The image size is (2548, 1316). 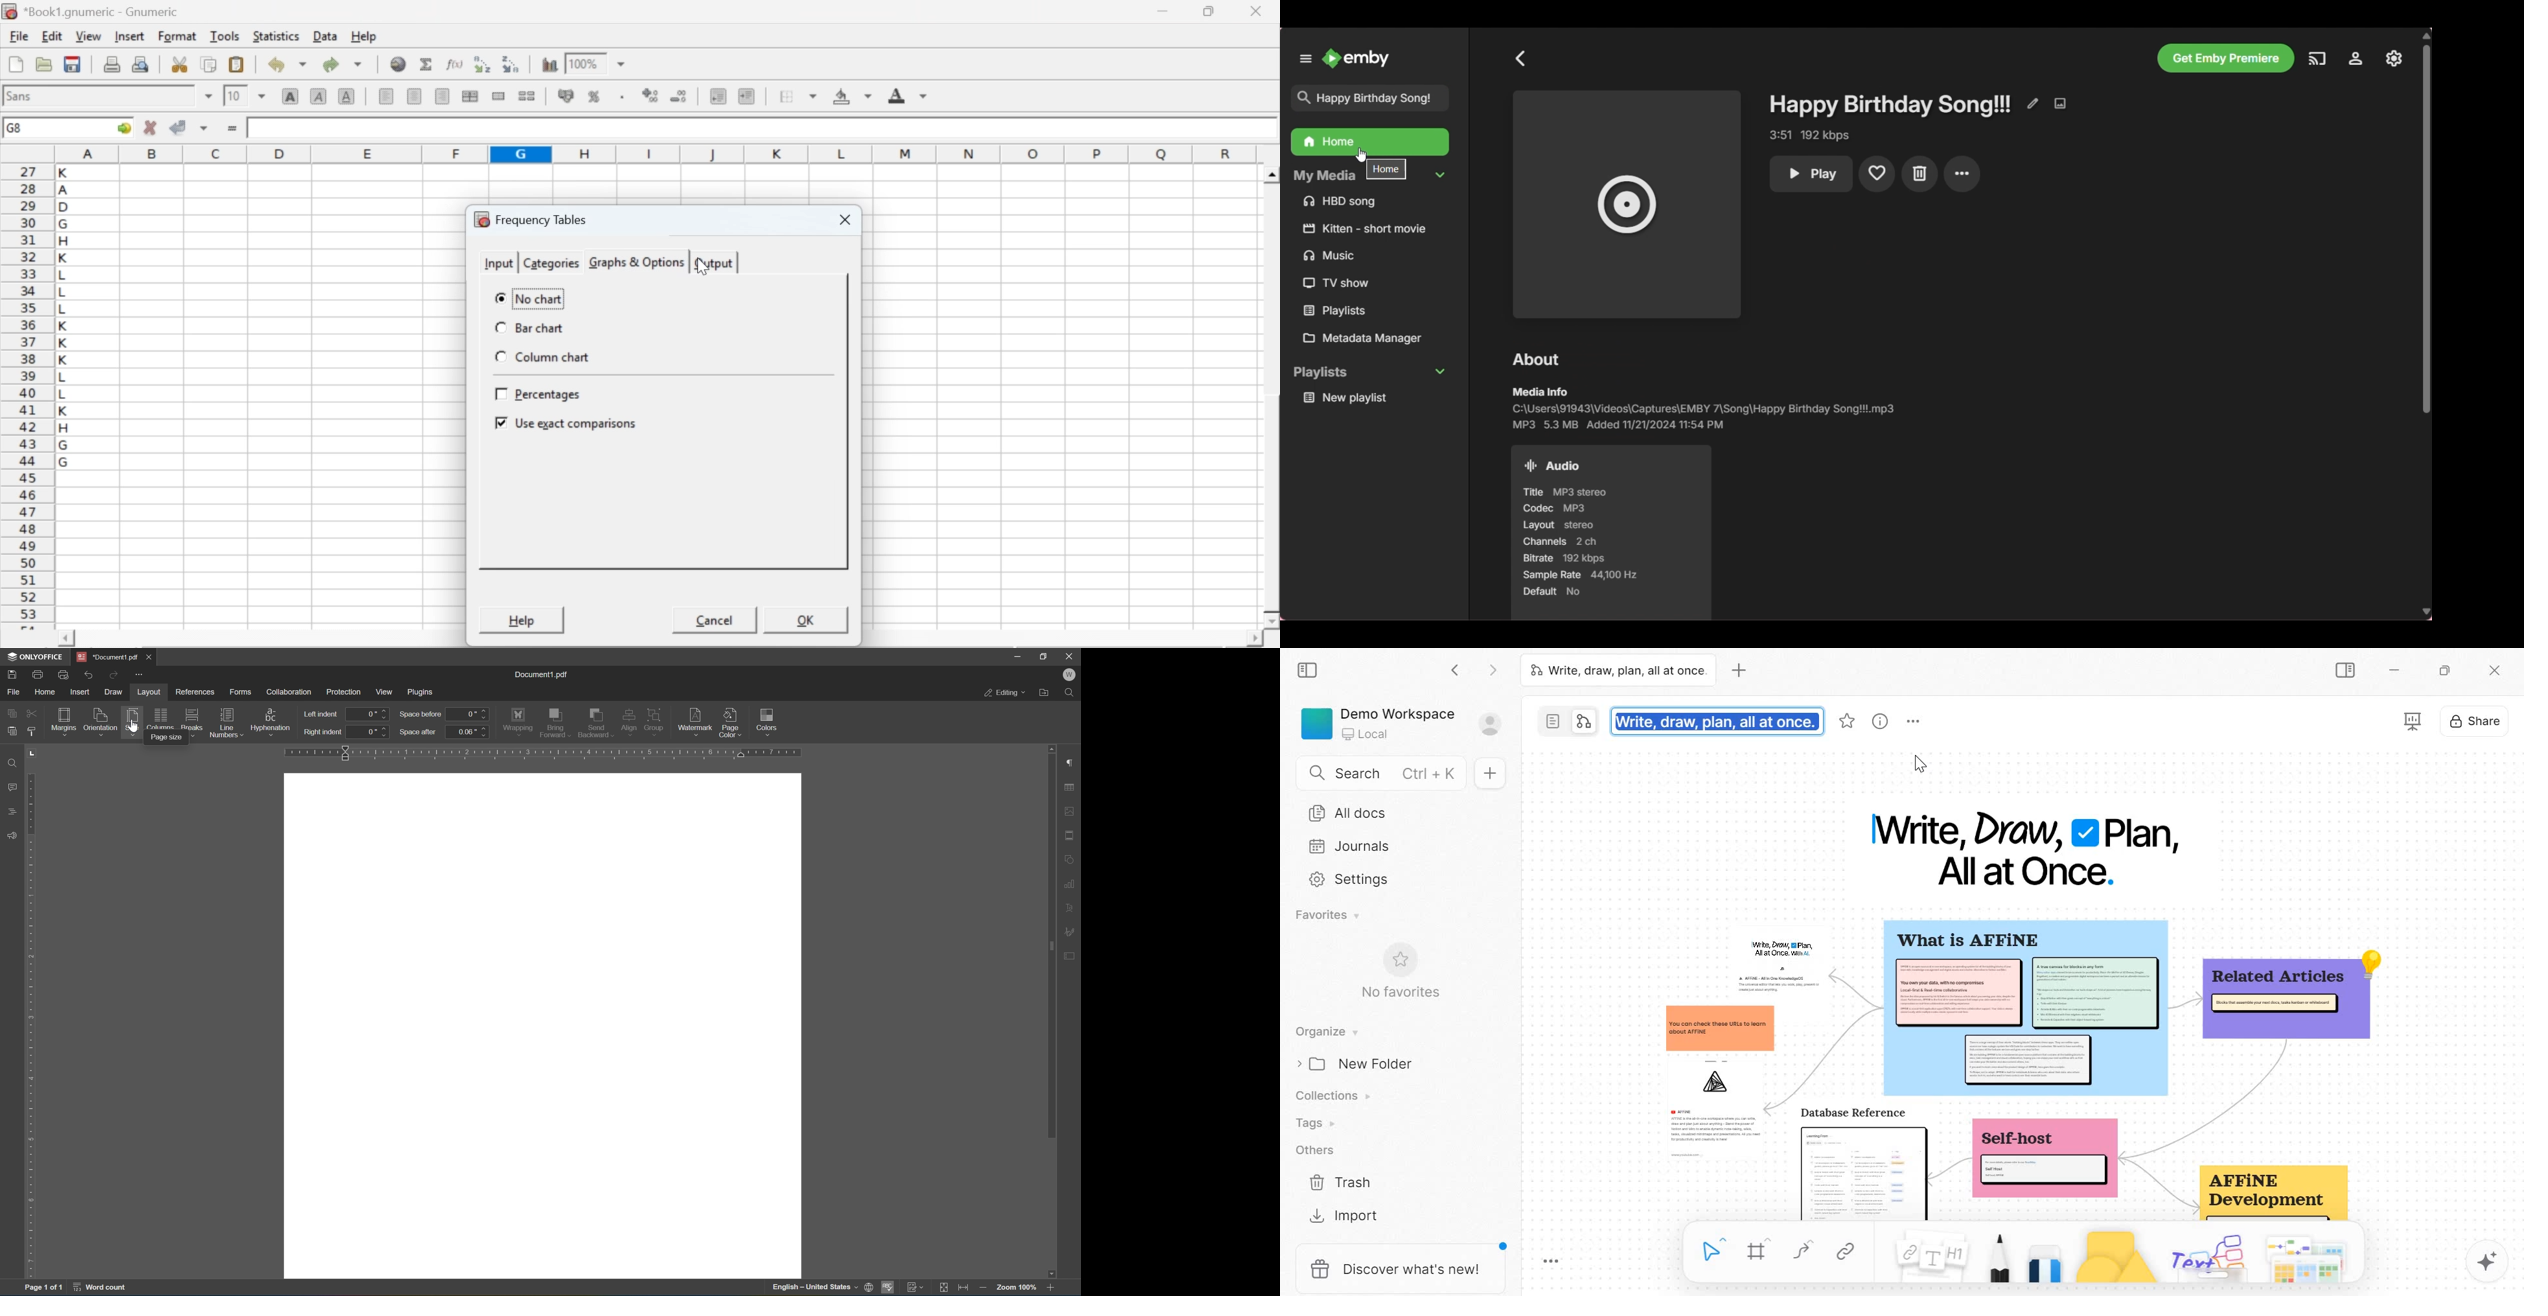 I want to click on page colors, so click(x=730, y=722).